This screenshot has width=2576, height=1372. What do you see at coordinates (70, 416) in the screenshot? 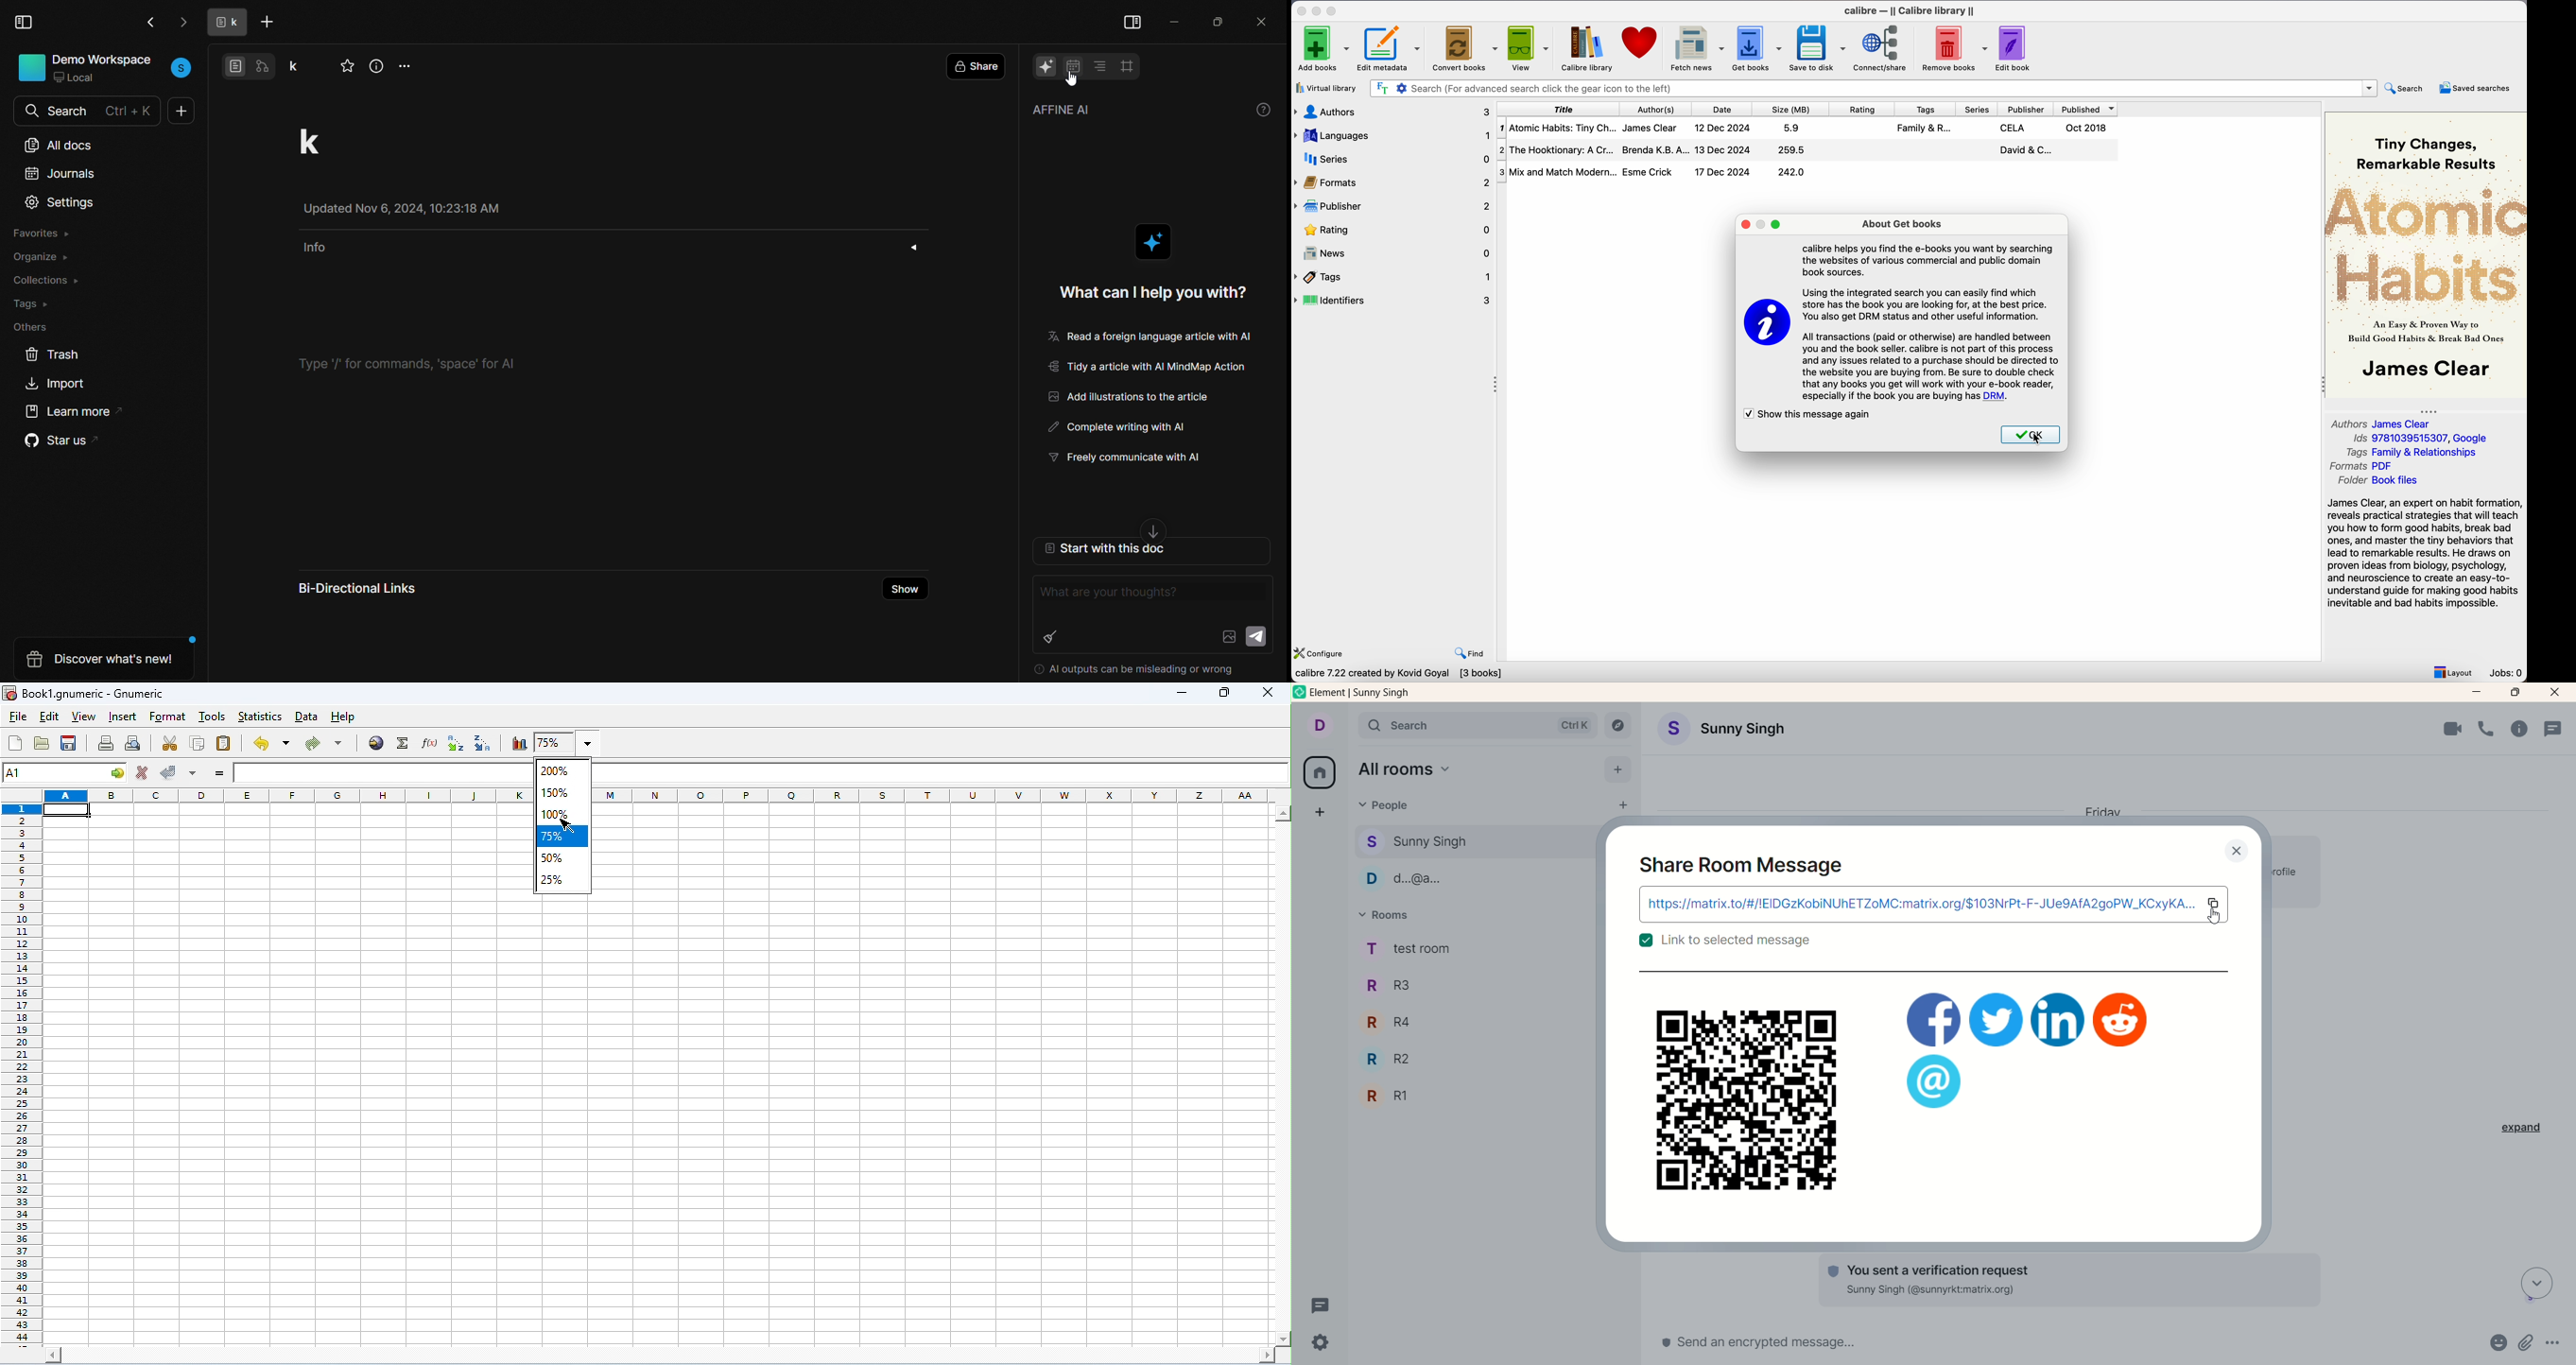
I see `learn more` at bounding box center [70, 416].